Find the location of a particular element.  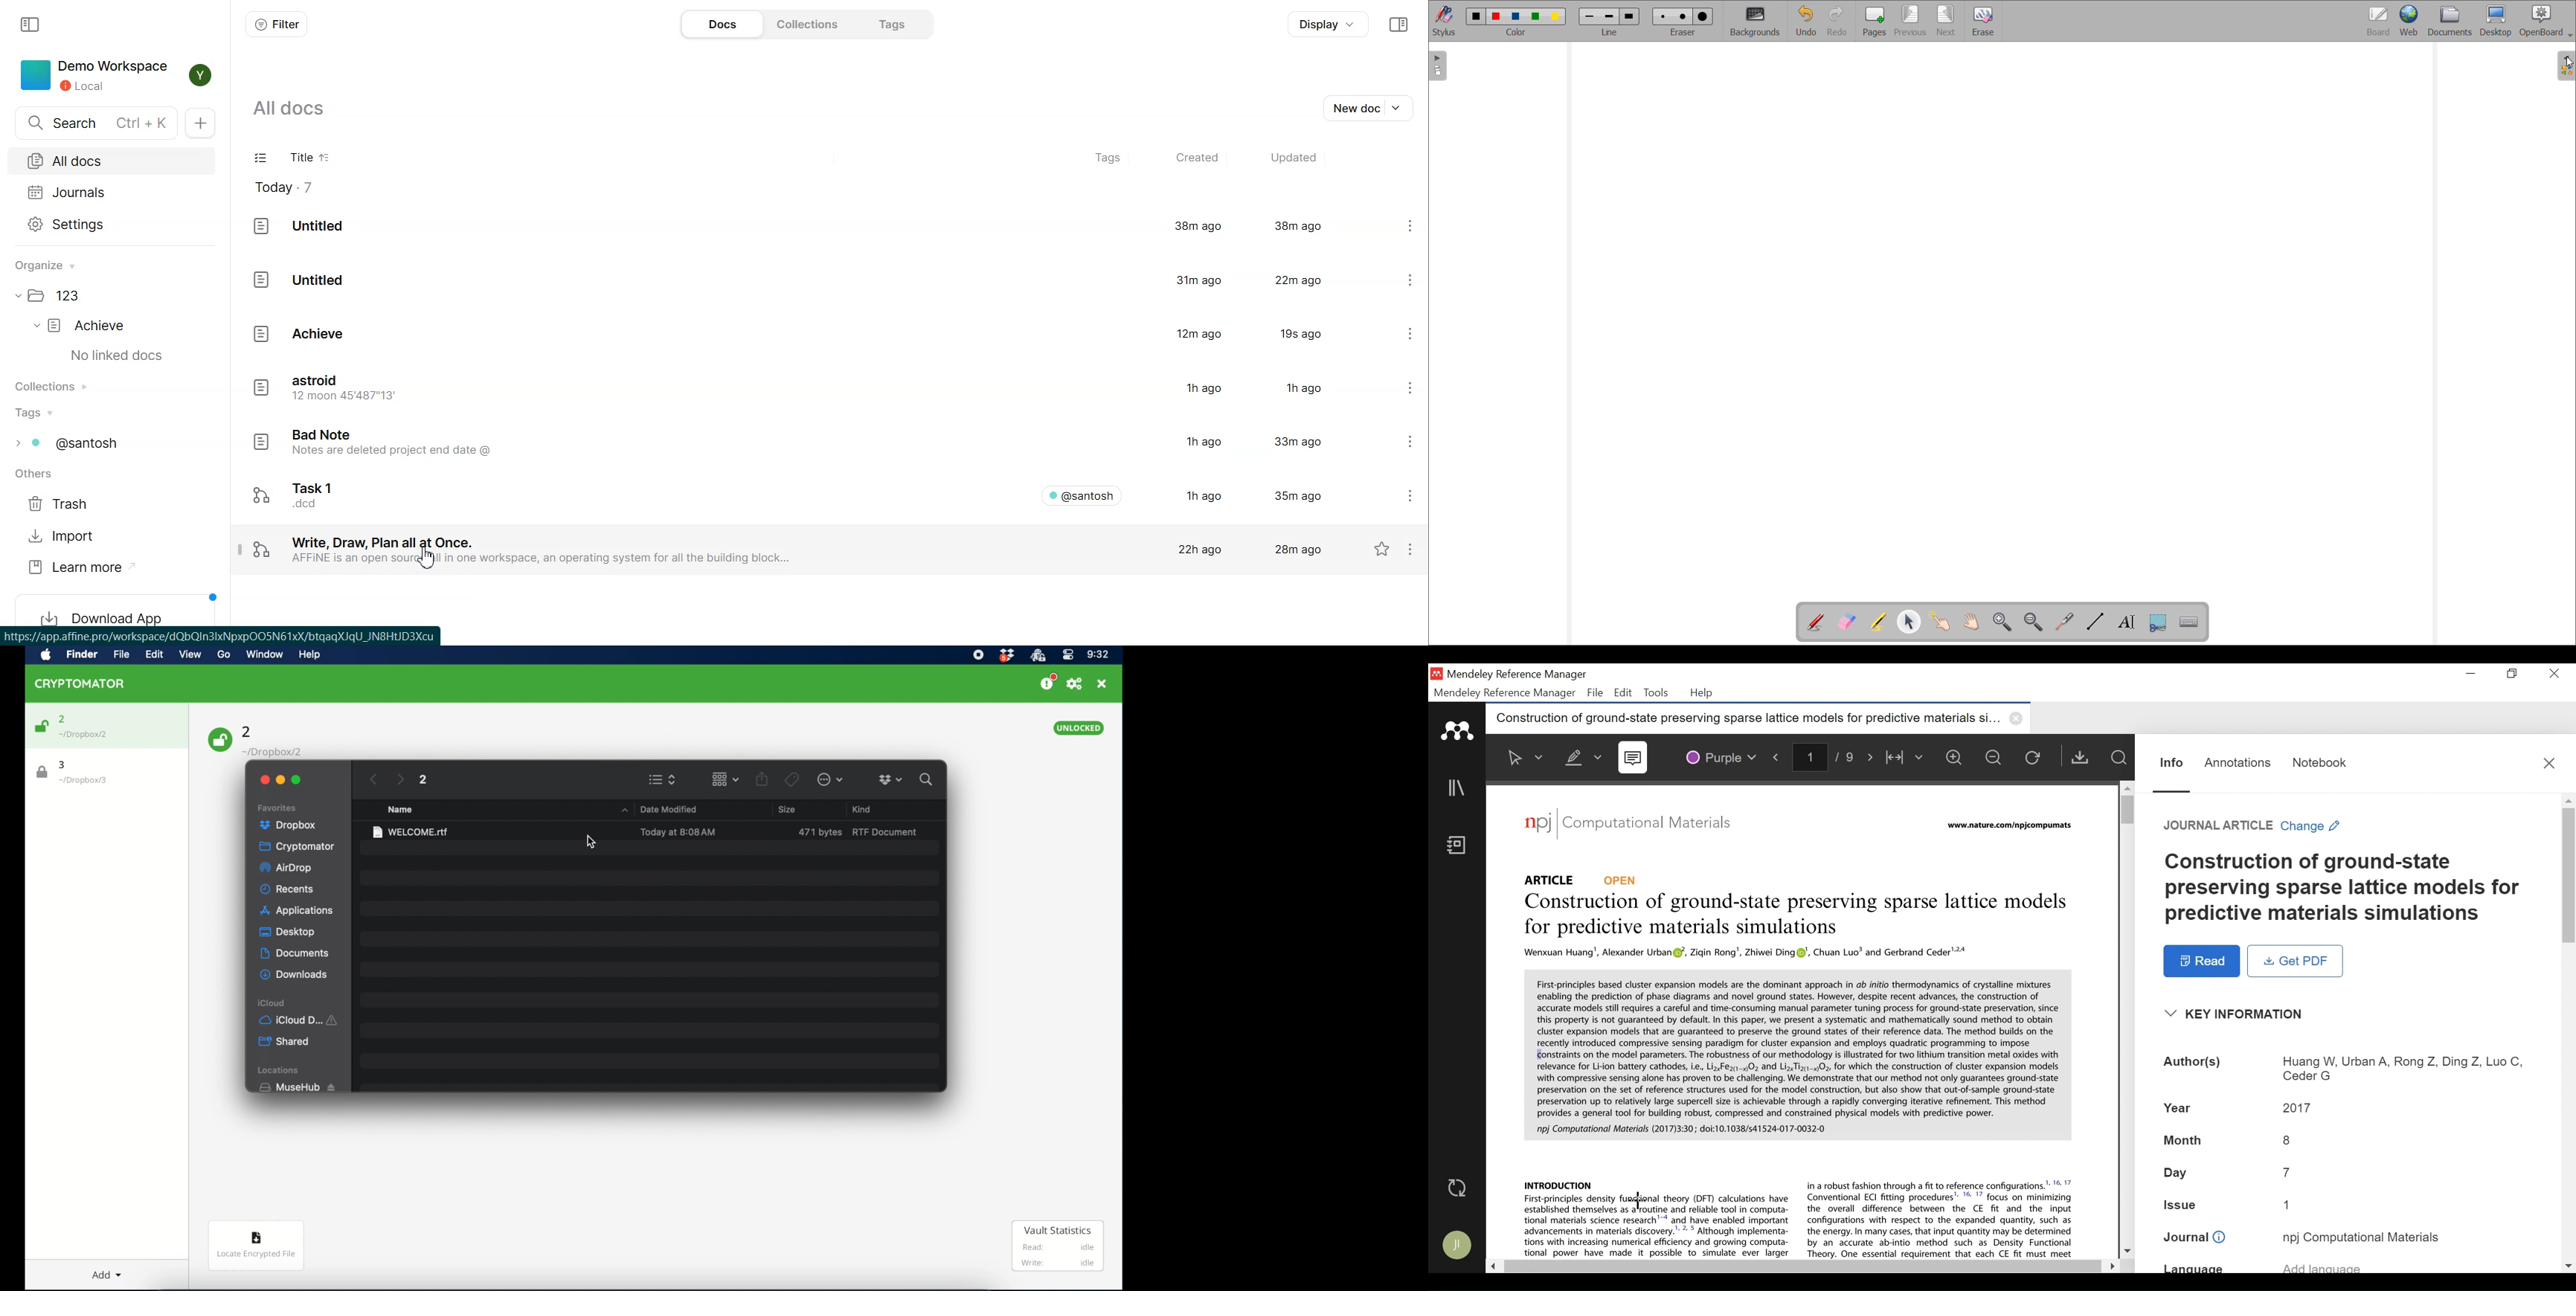

Sync is located at coordinates (1458, 1189).